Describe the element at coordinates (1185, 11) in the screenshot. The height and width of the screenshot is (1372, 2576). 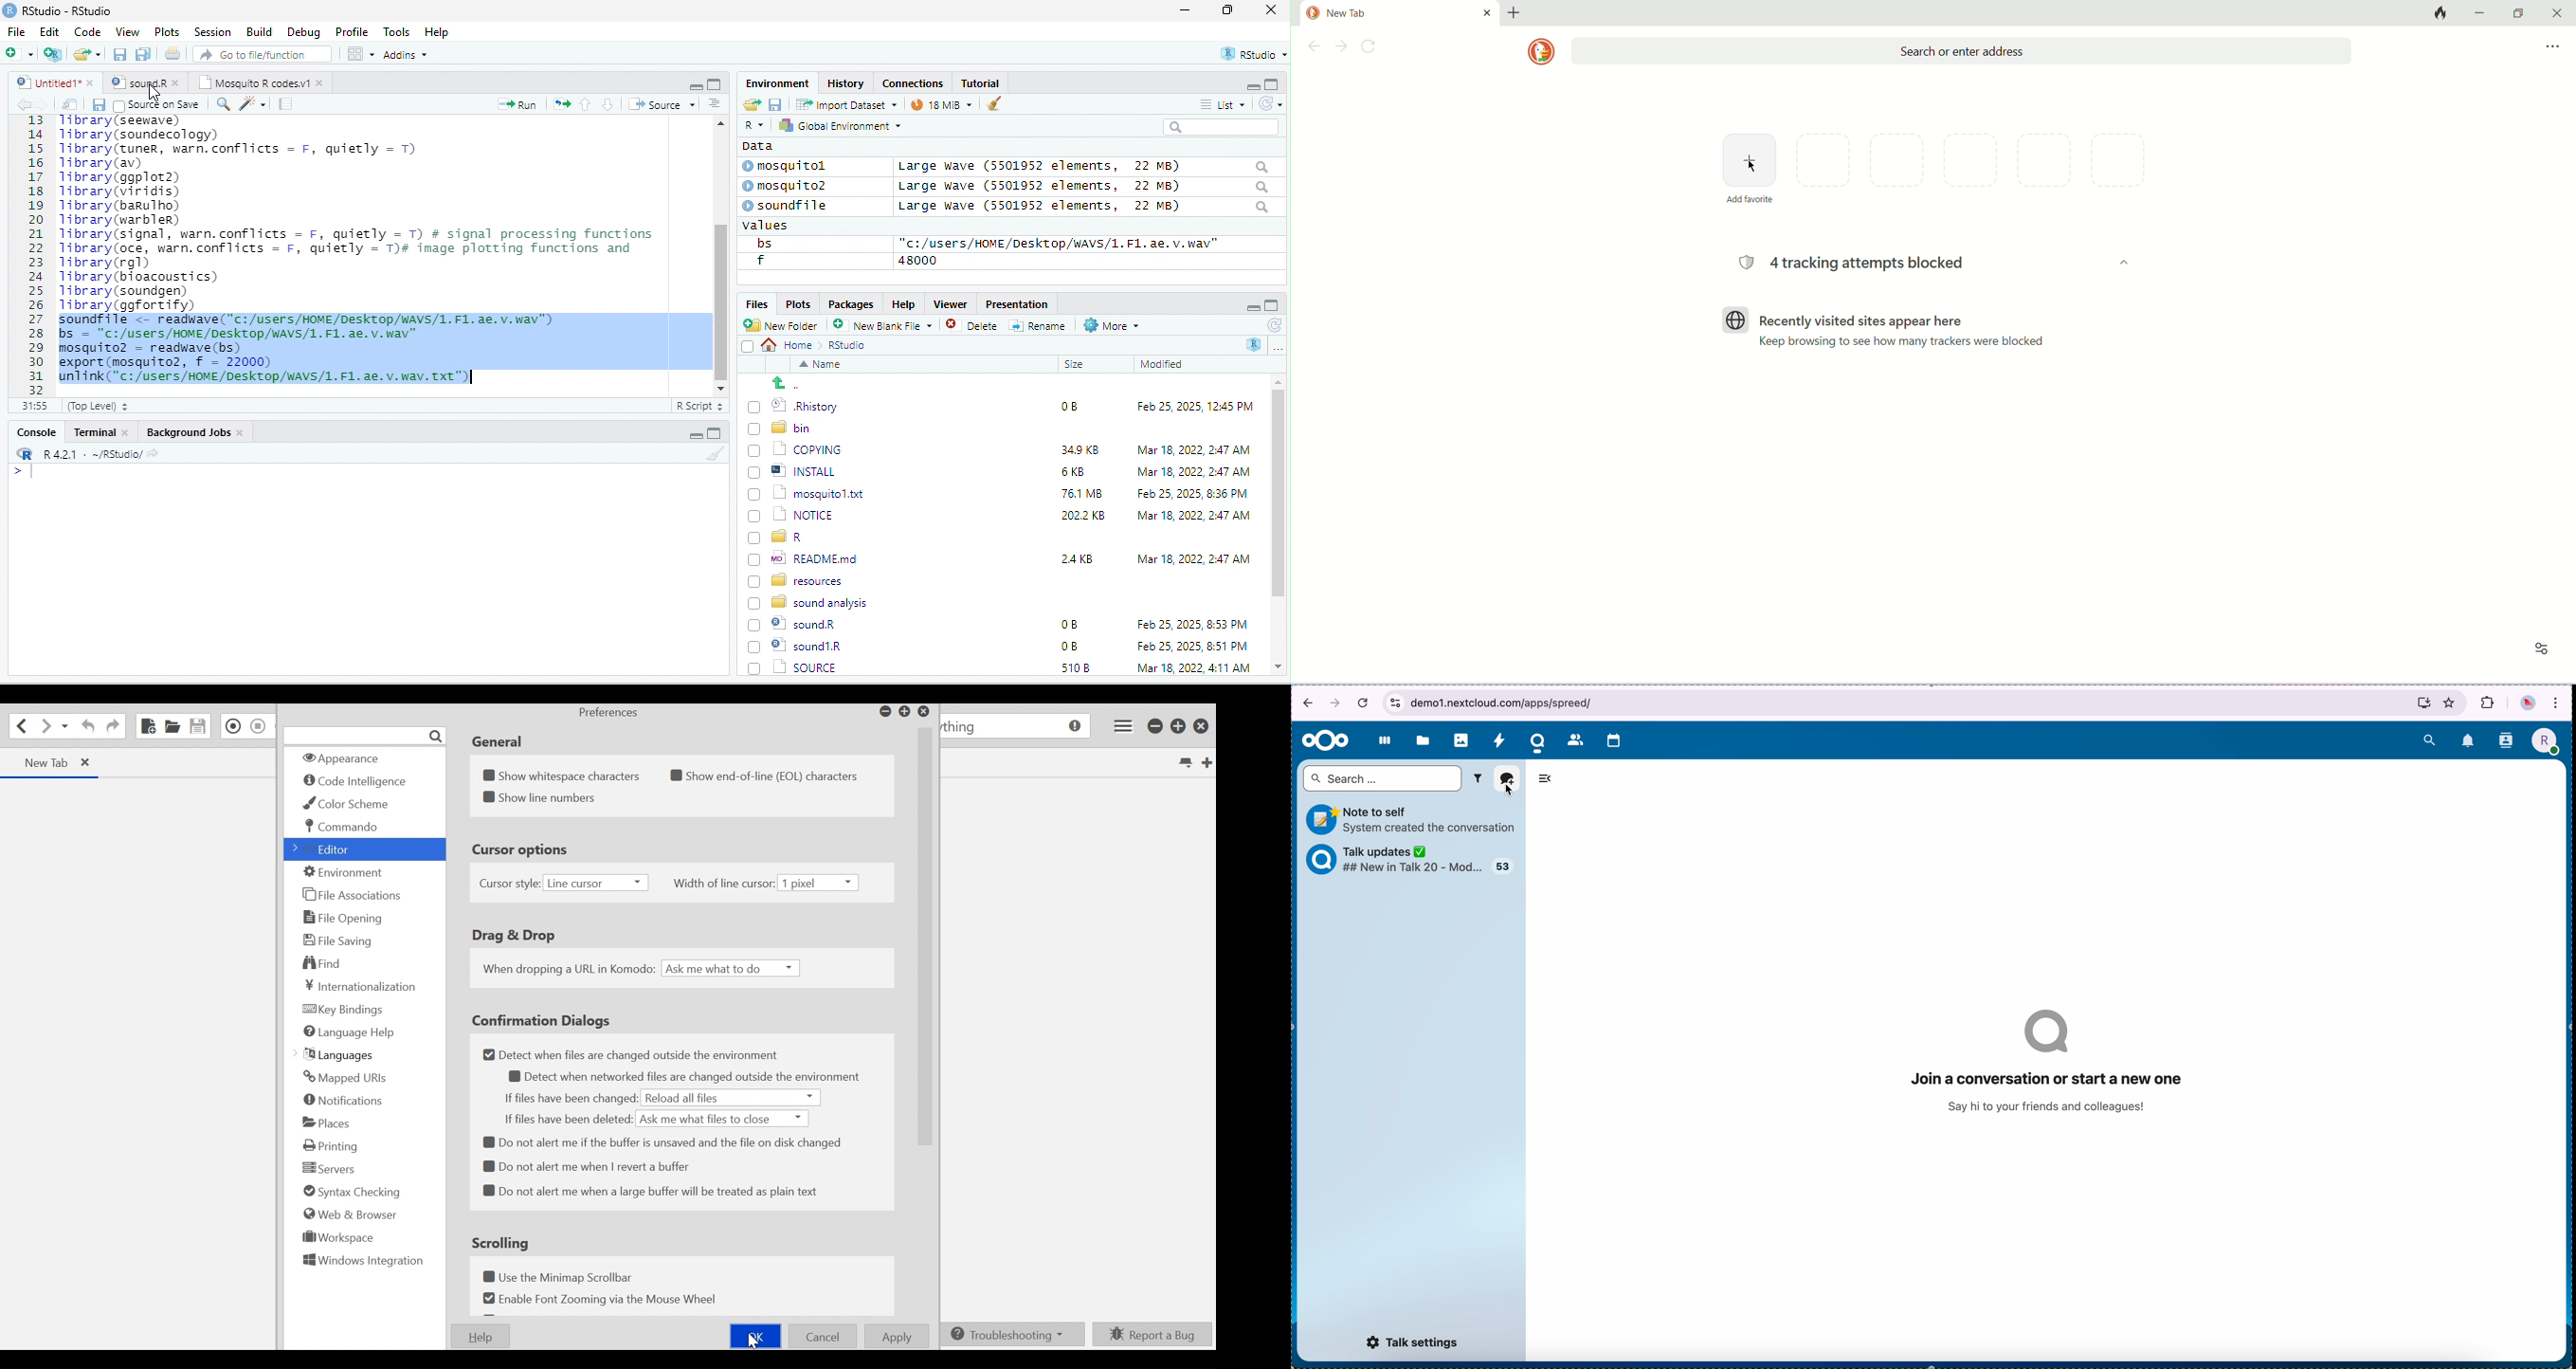
I see `minimize` at that location.